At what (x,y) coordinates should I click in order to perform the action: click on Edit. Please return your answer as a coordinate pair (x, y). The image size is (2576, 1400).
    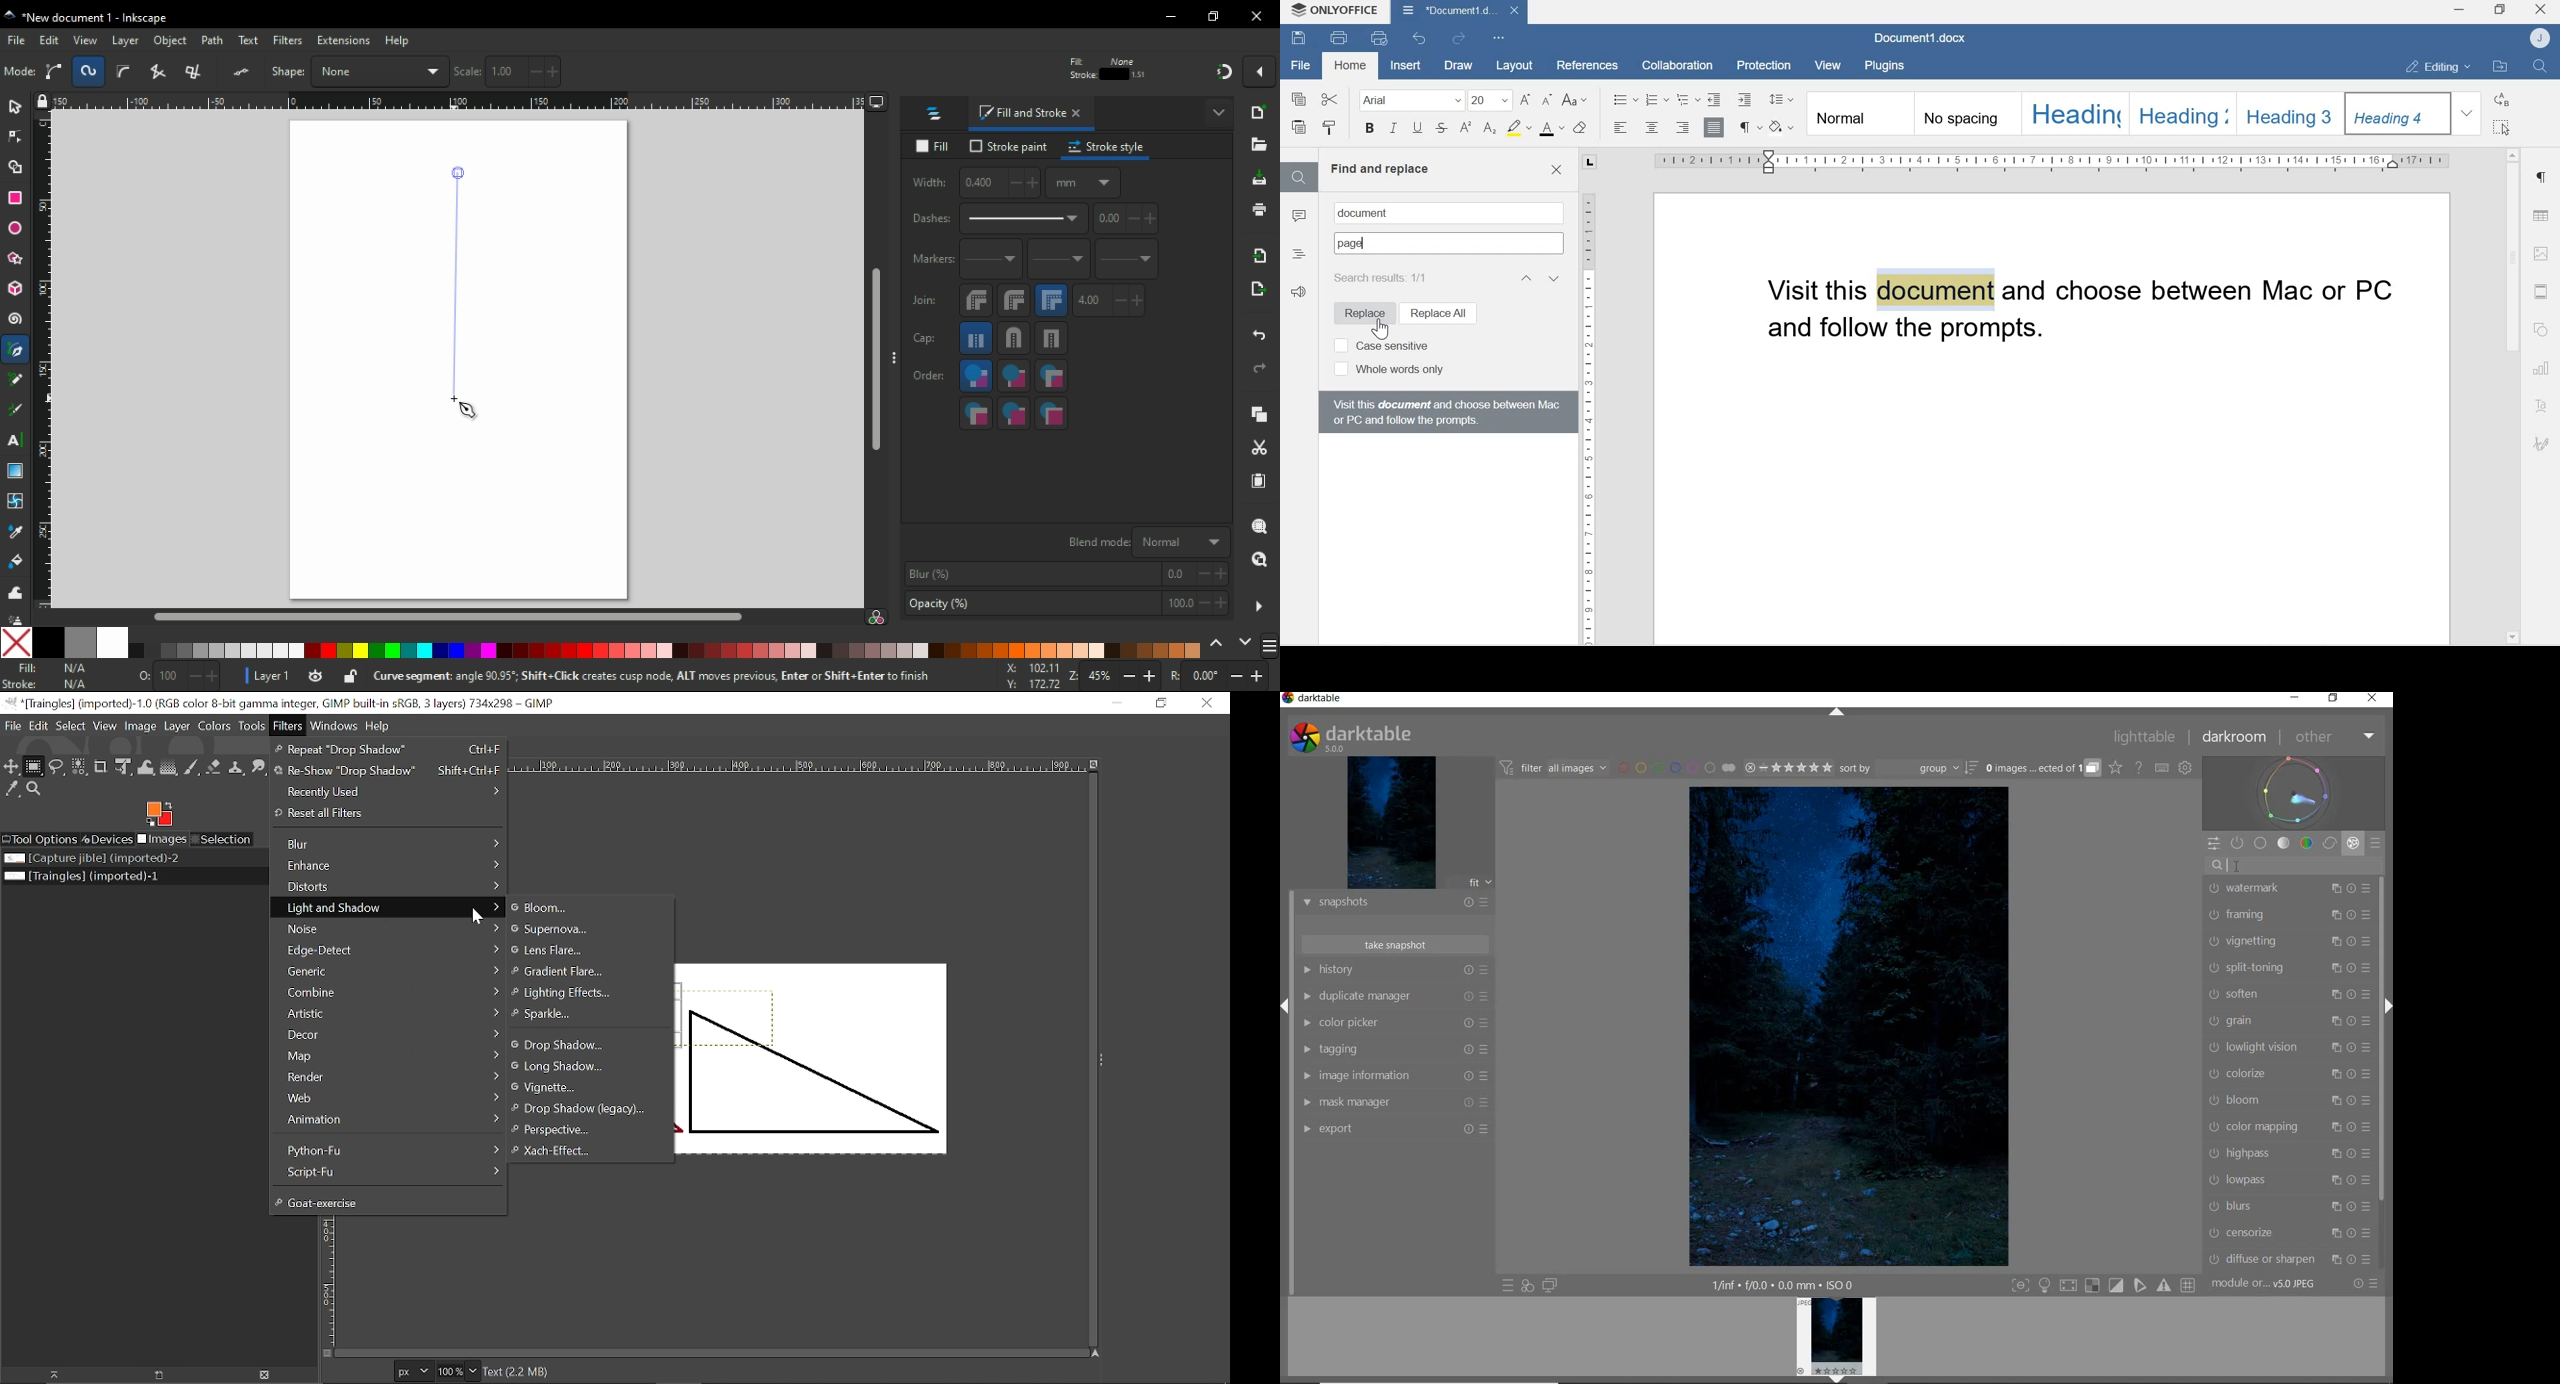
    Looking at the image, I should click on (38, 726).